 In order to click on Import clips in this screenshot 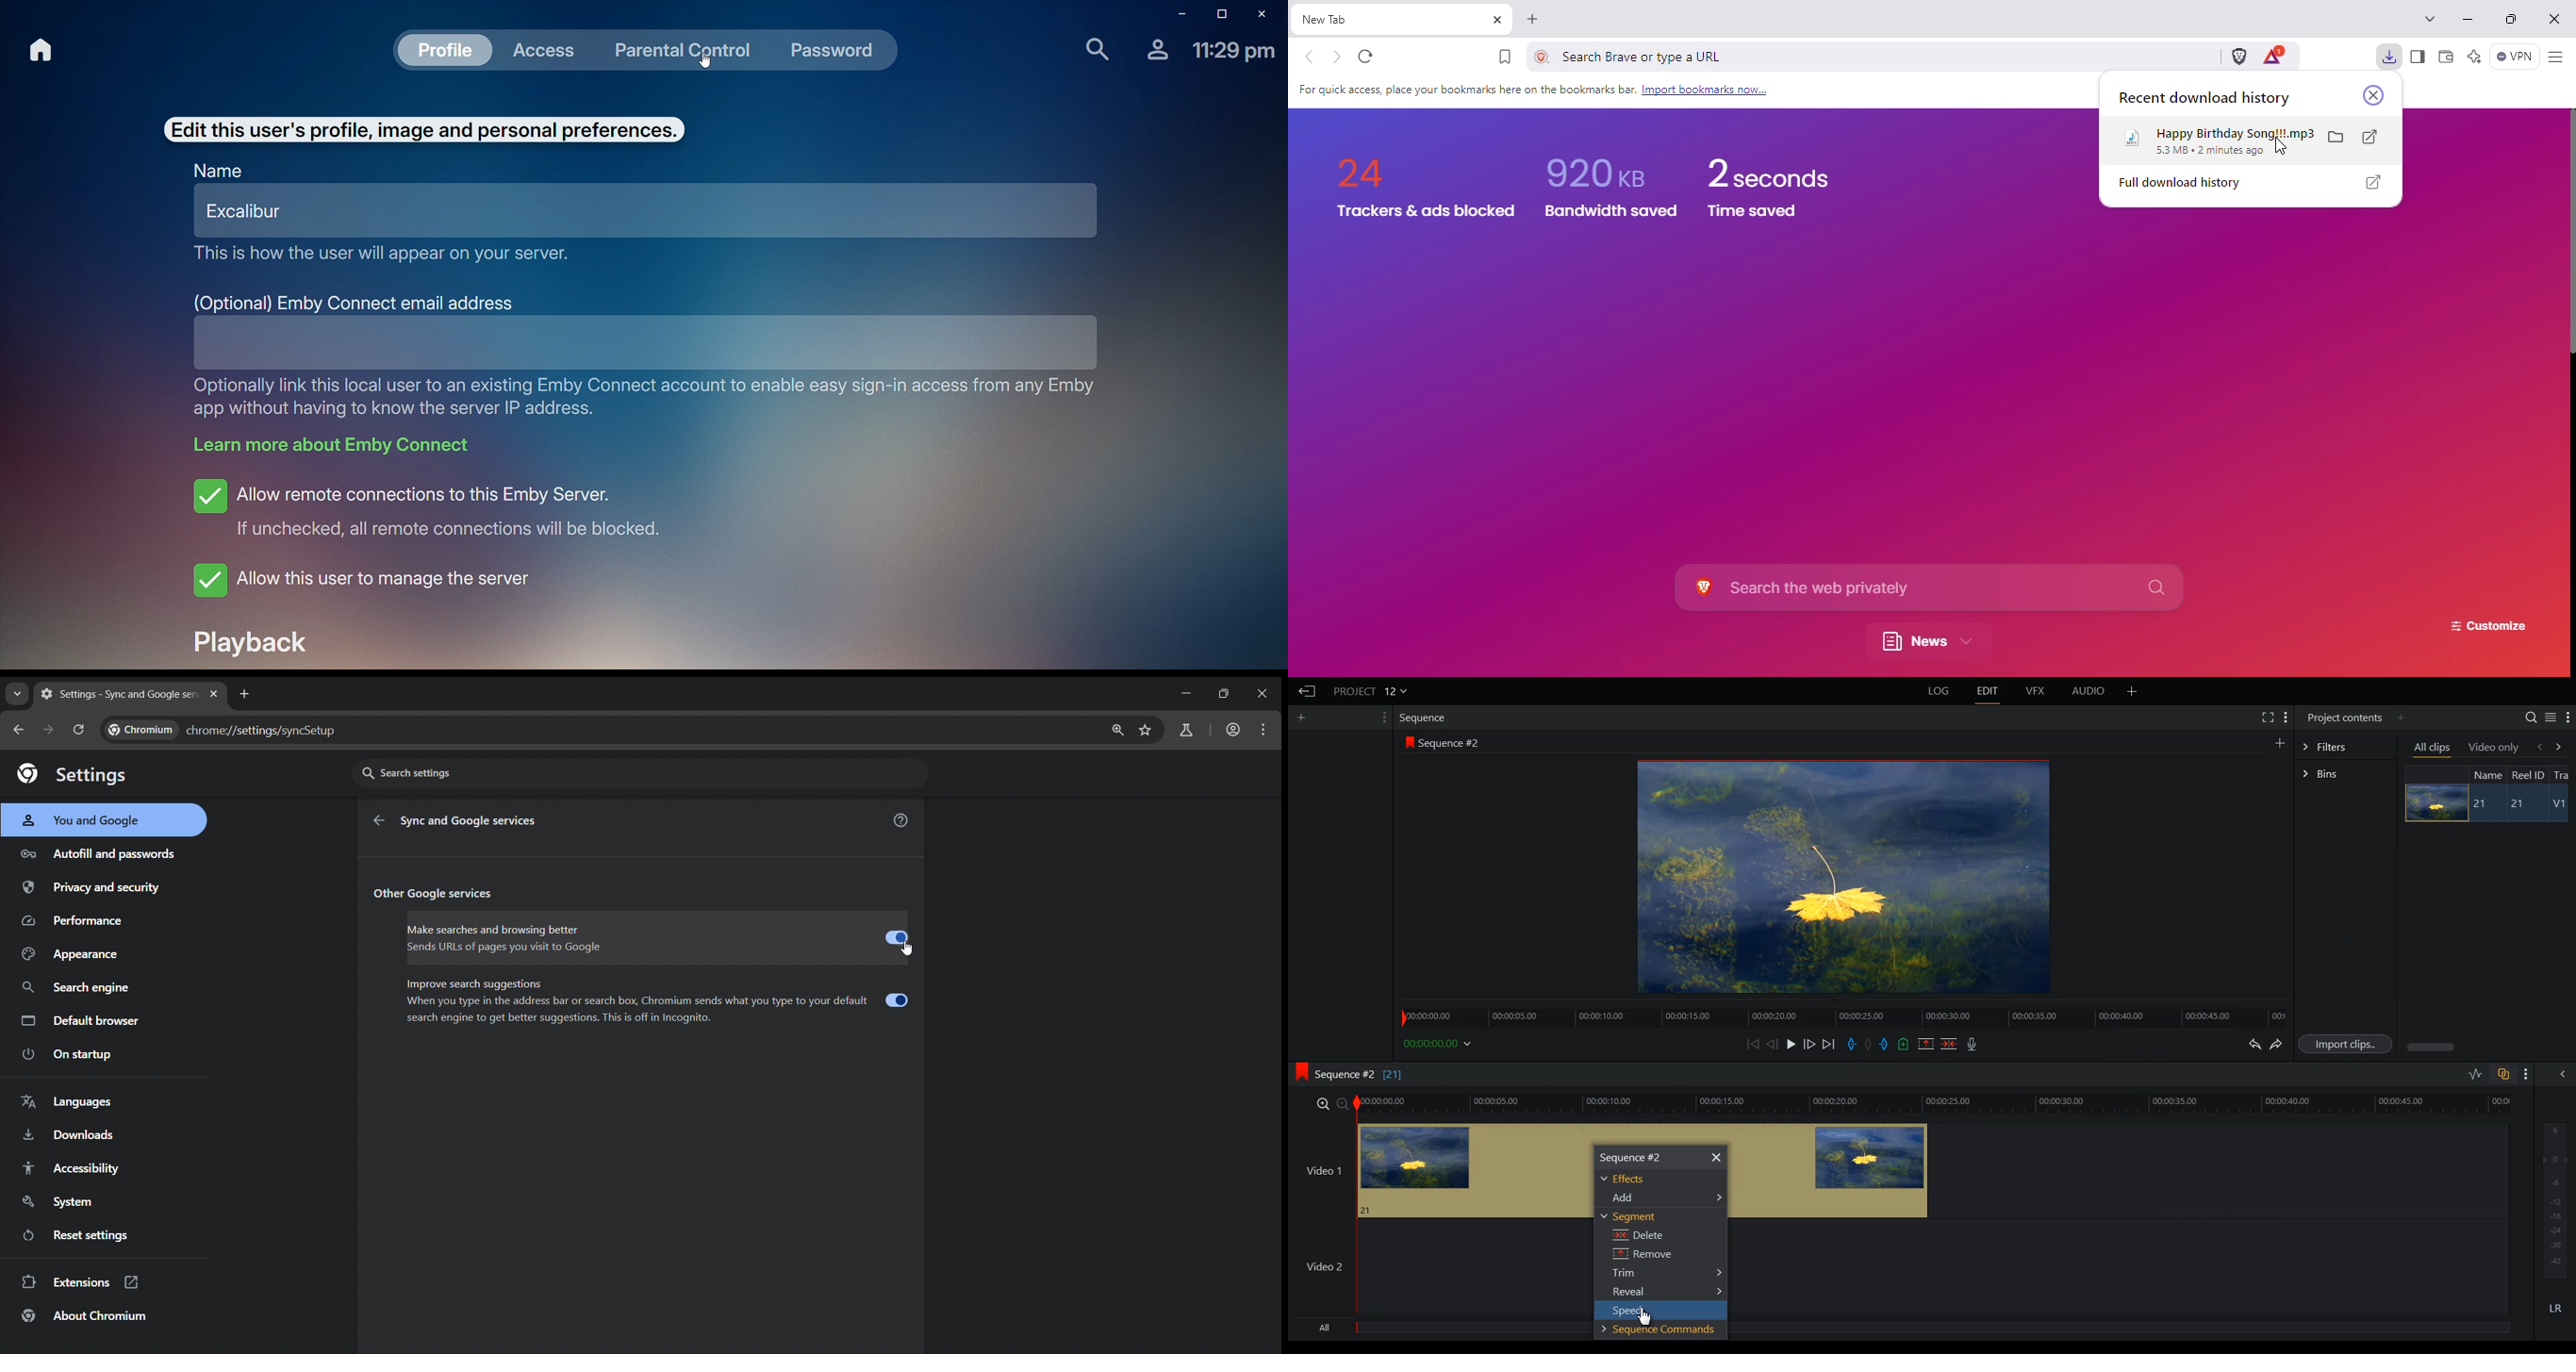, I will do `click(2348, 1045)`.